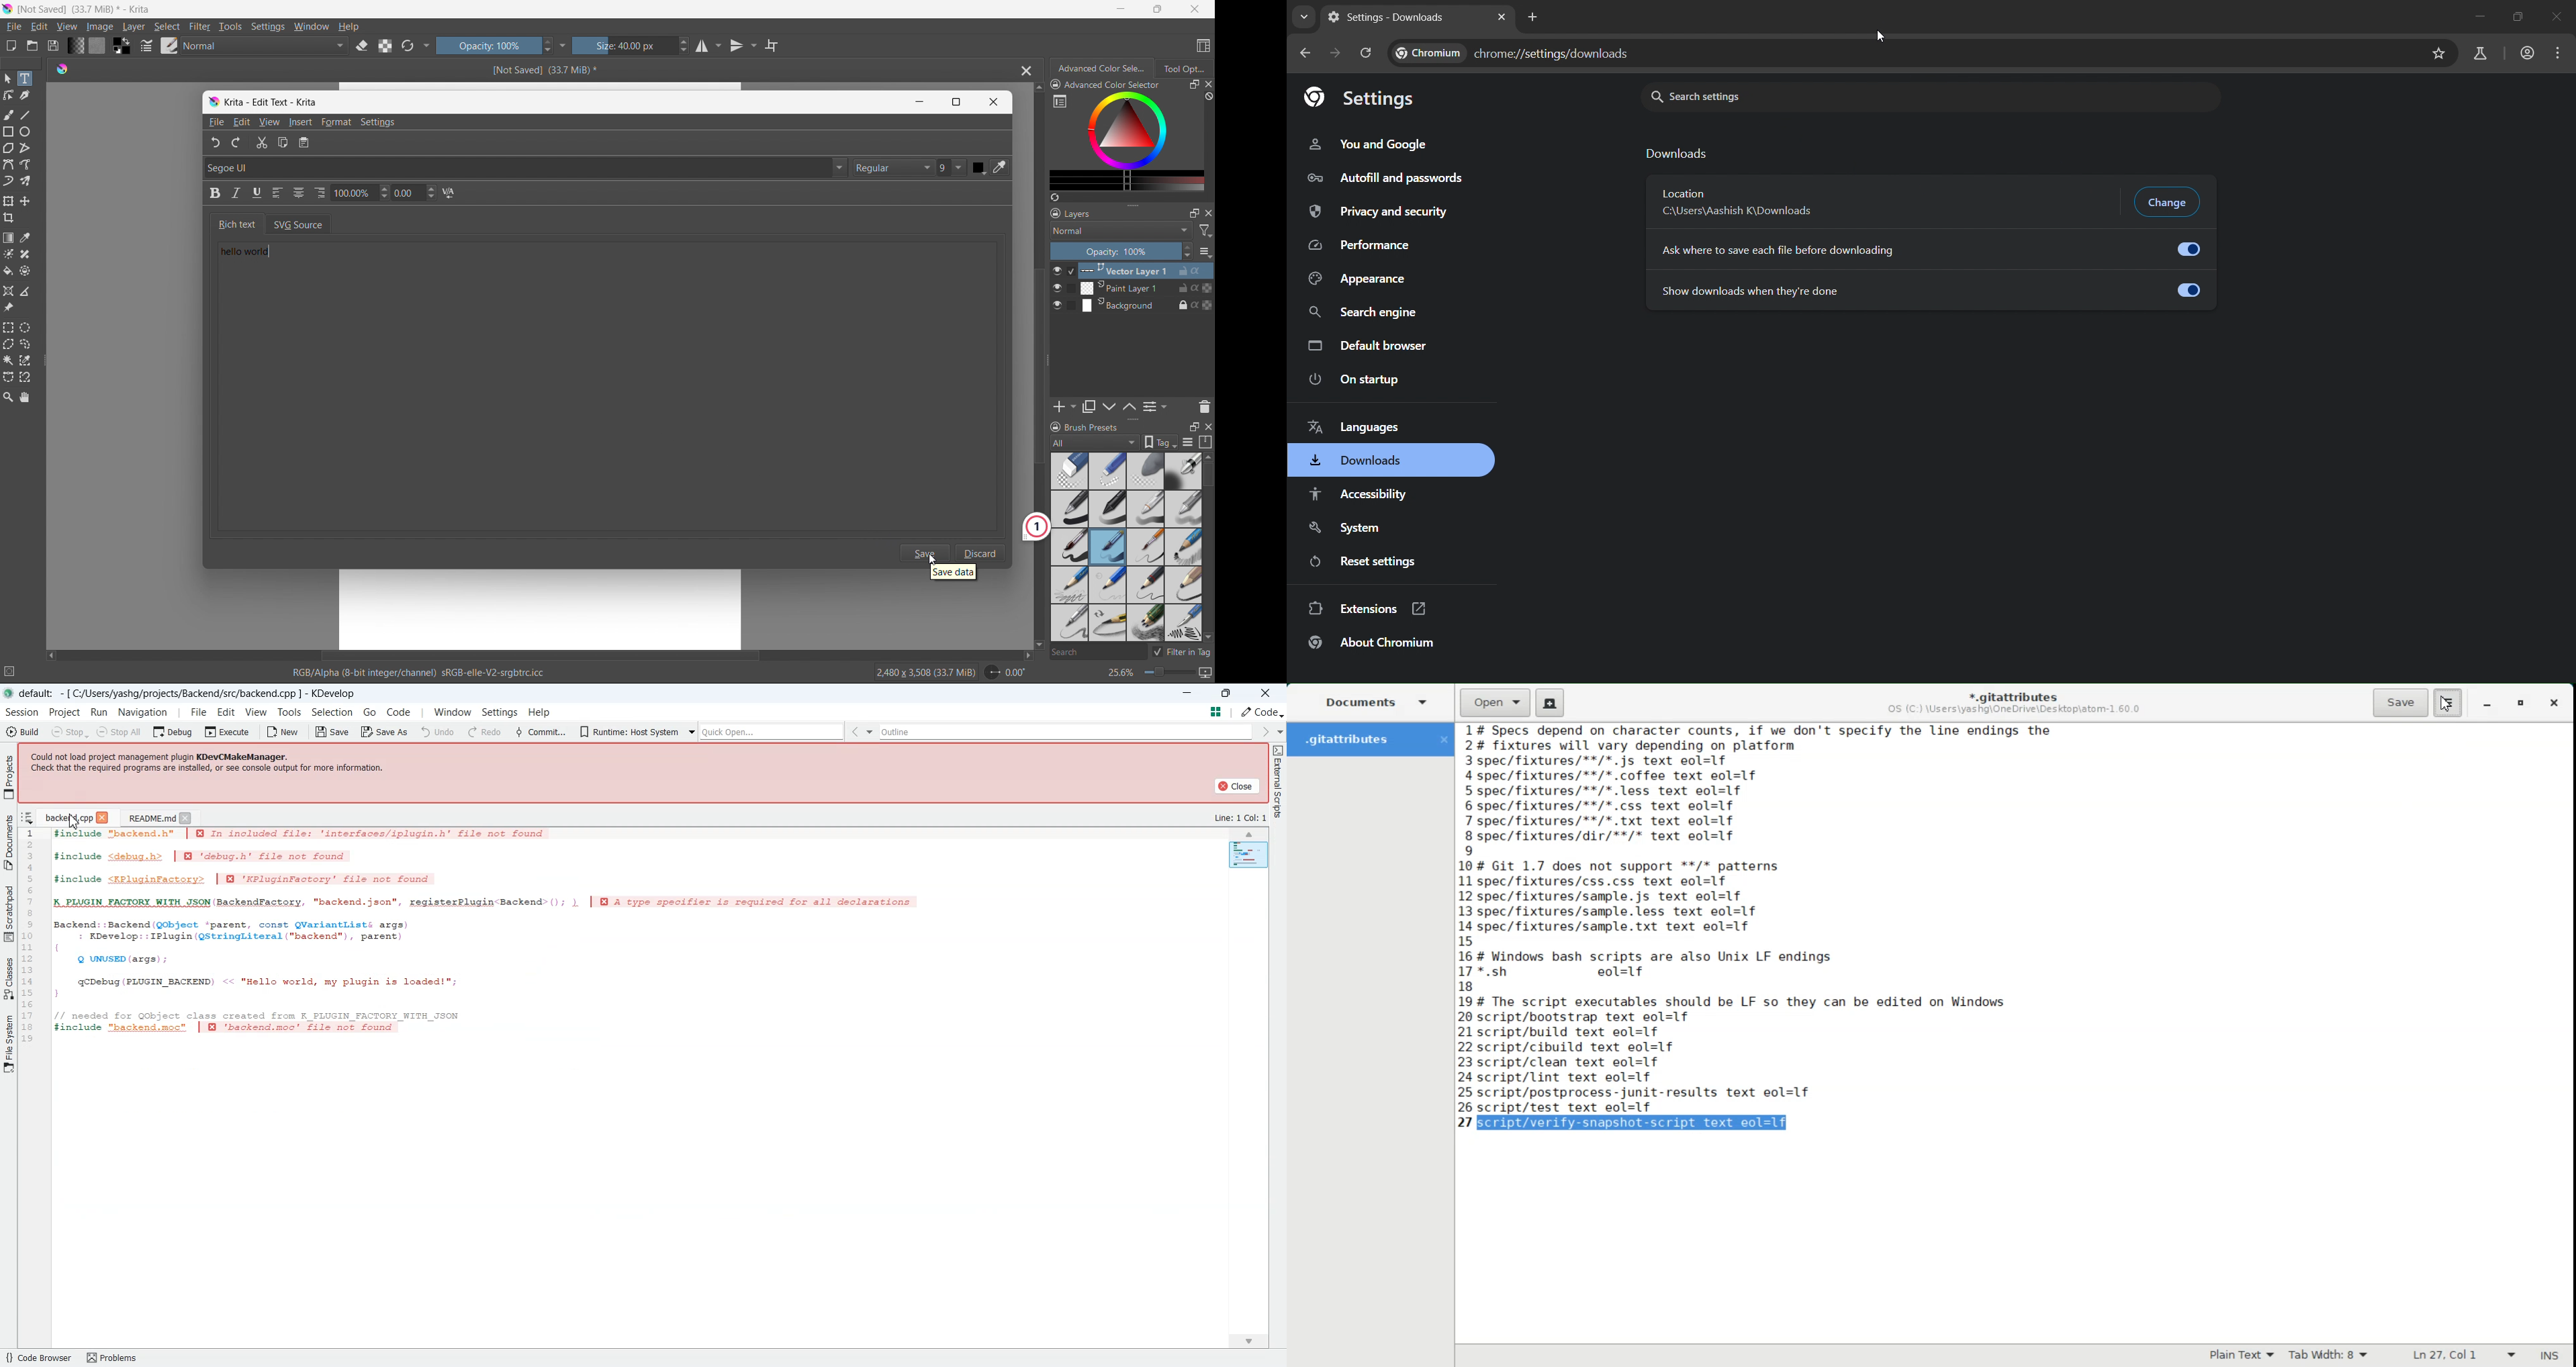 The width and height of the screenshot is (2576, 1372). What do you see at coordinates (1103, 68) in the screenshot?
I see `advanced color selection` at bounding box center [1103, 68].